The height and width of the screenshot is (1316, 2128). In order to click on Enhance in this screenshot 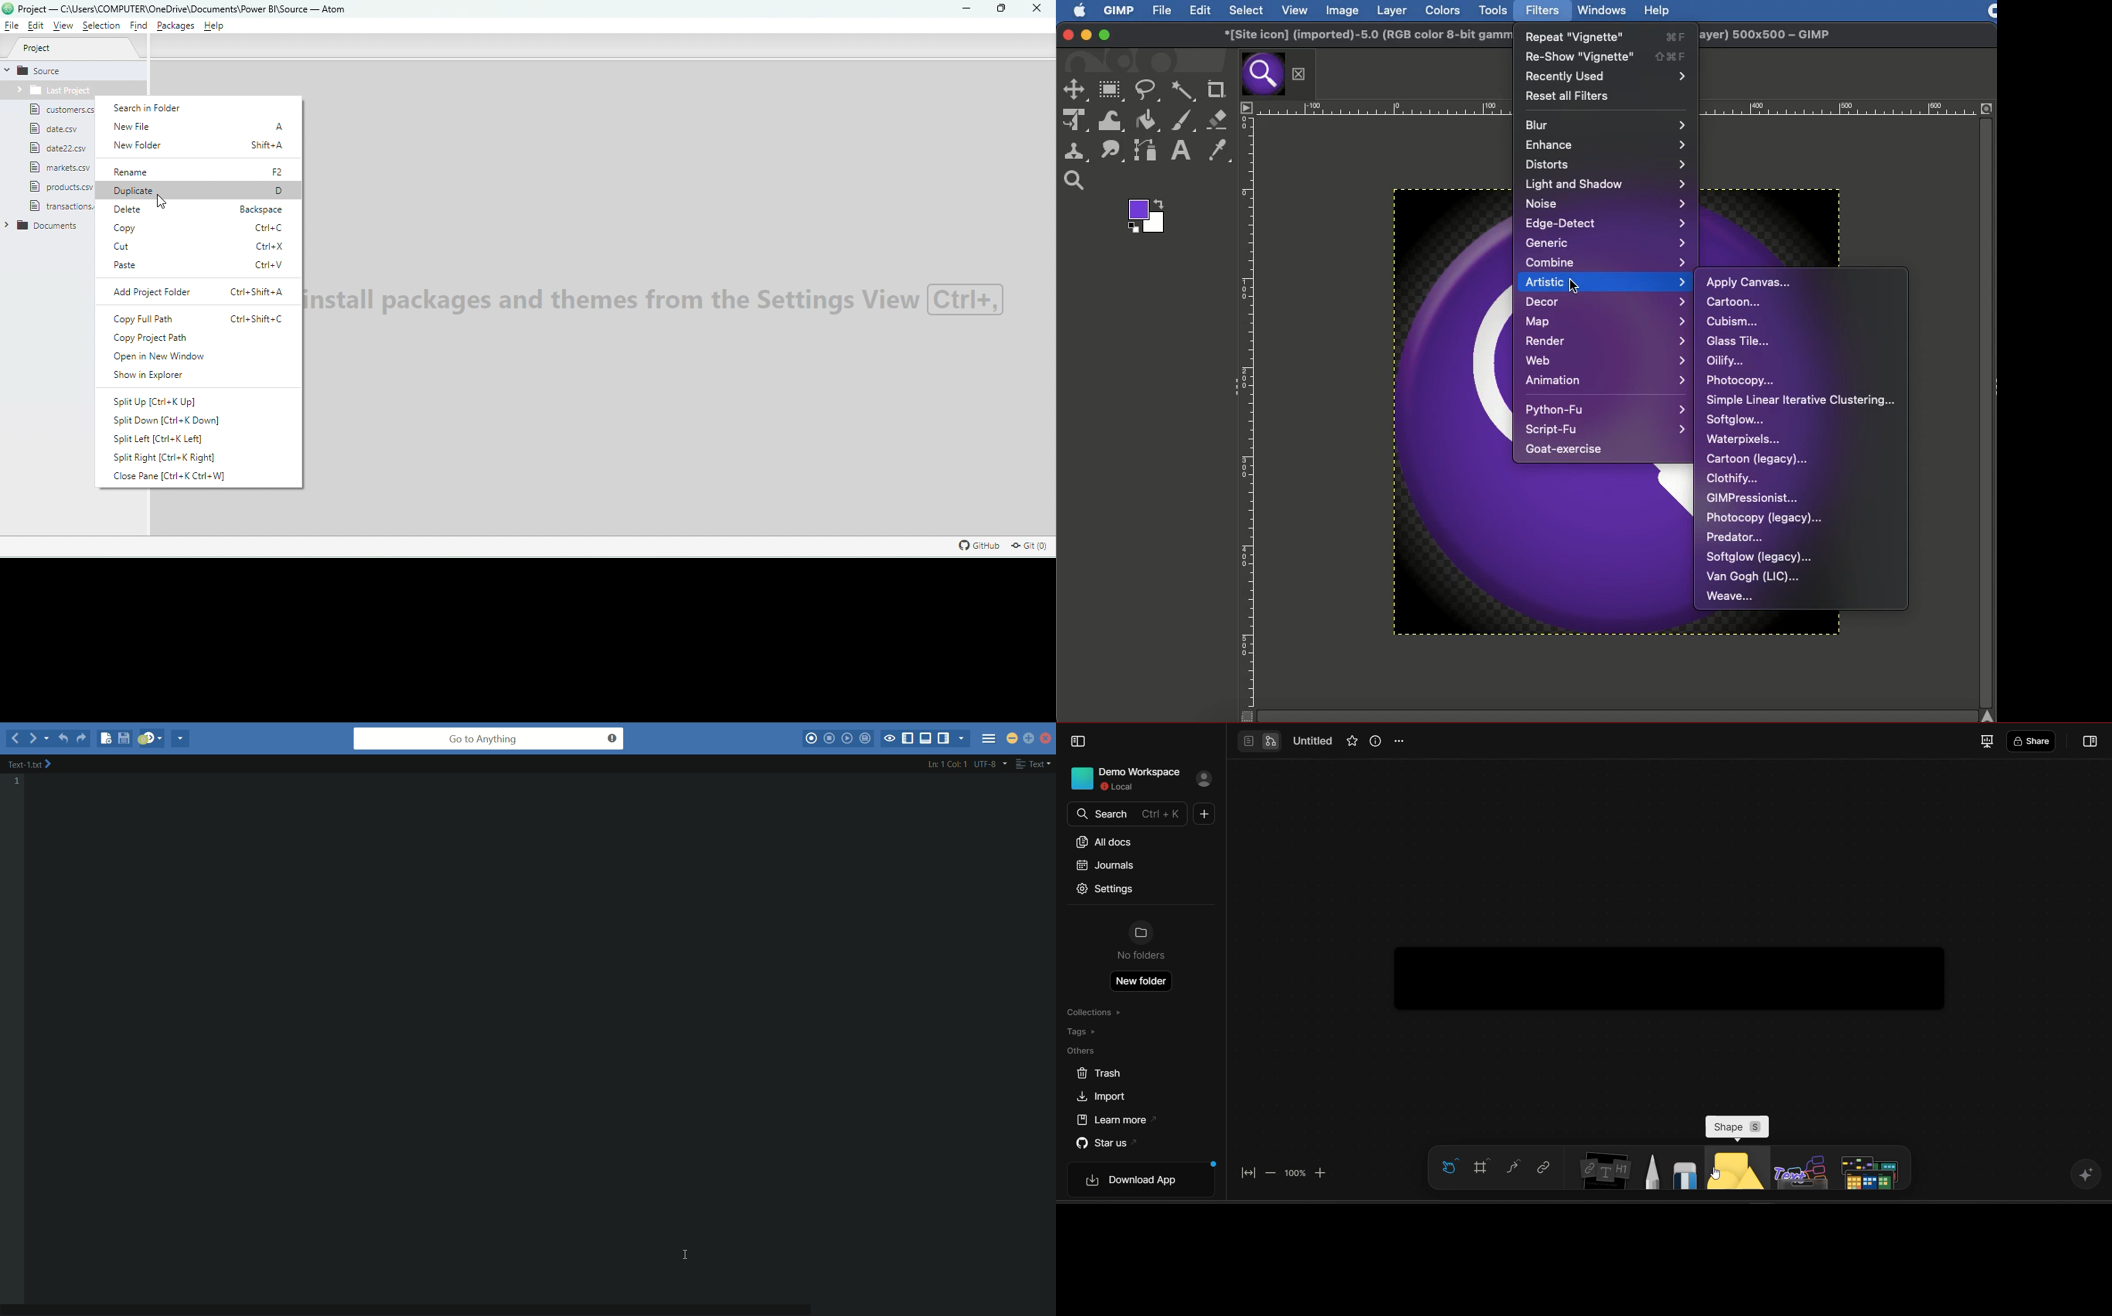, I will do `click(1604, 144)`.